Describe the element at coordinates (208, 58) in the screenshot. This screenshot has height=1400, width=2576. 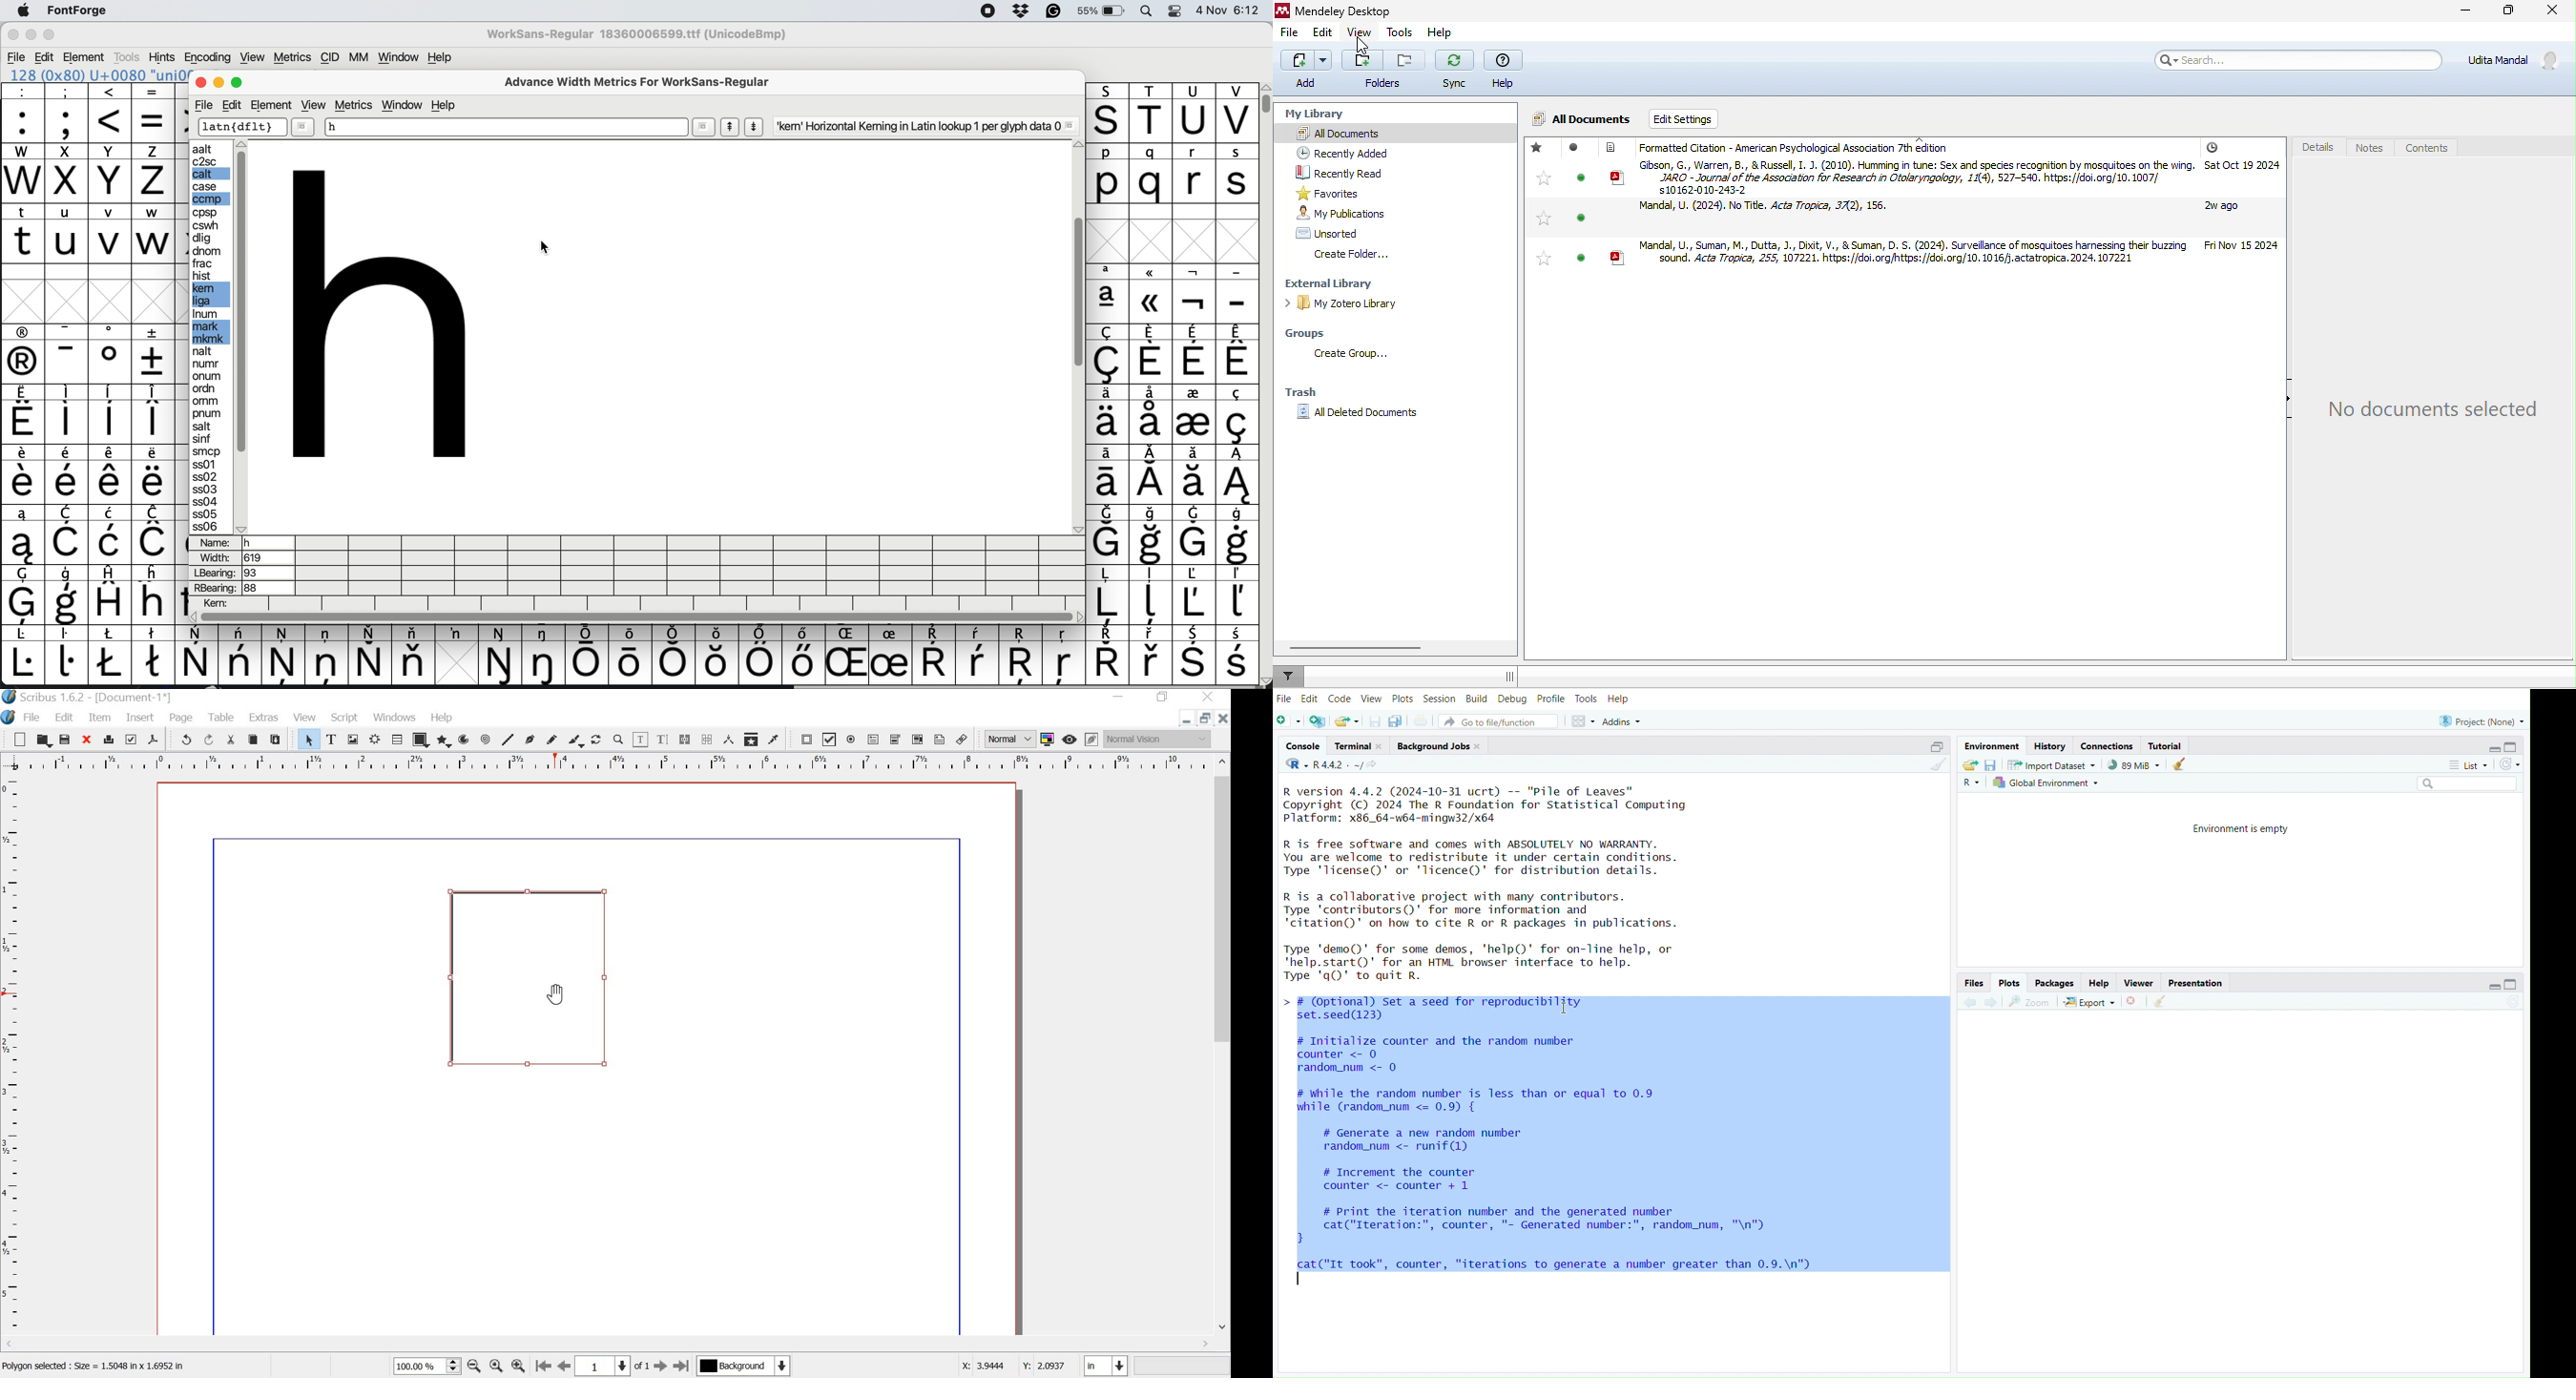
I see `Encoding` at that location.